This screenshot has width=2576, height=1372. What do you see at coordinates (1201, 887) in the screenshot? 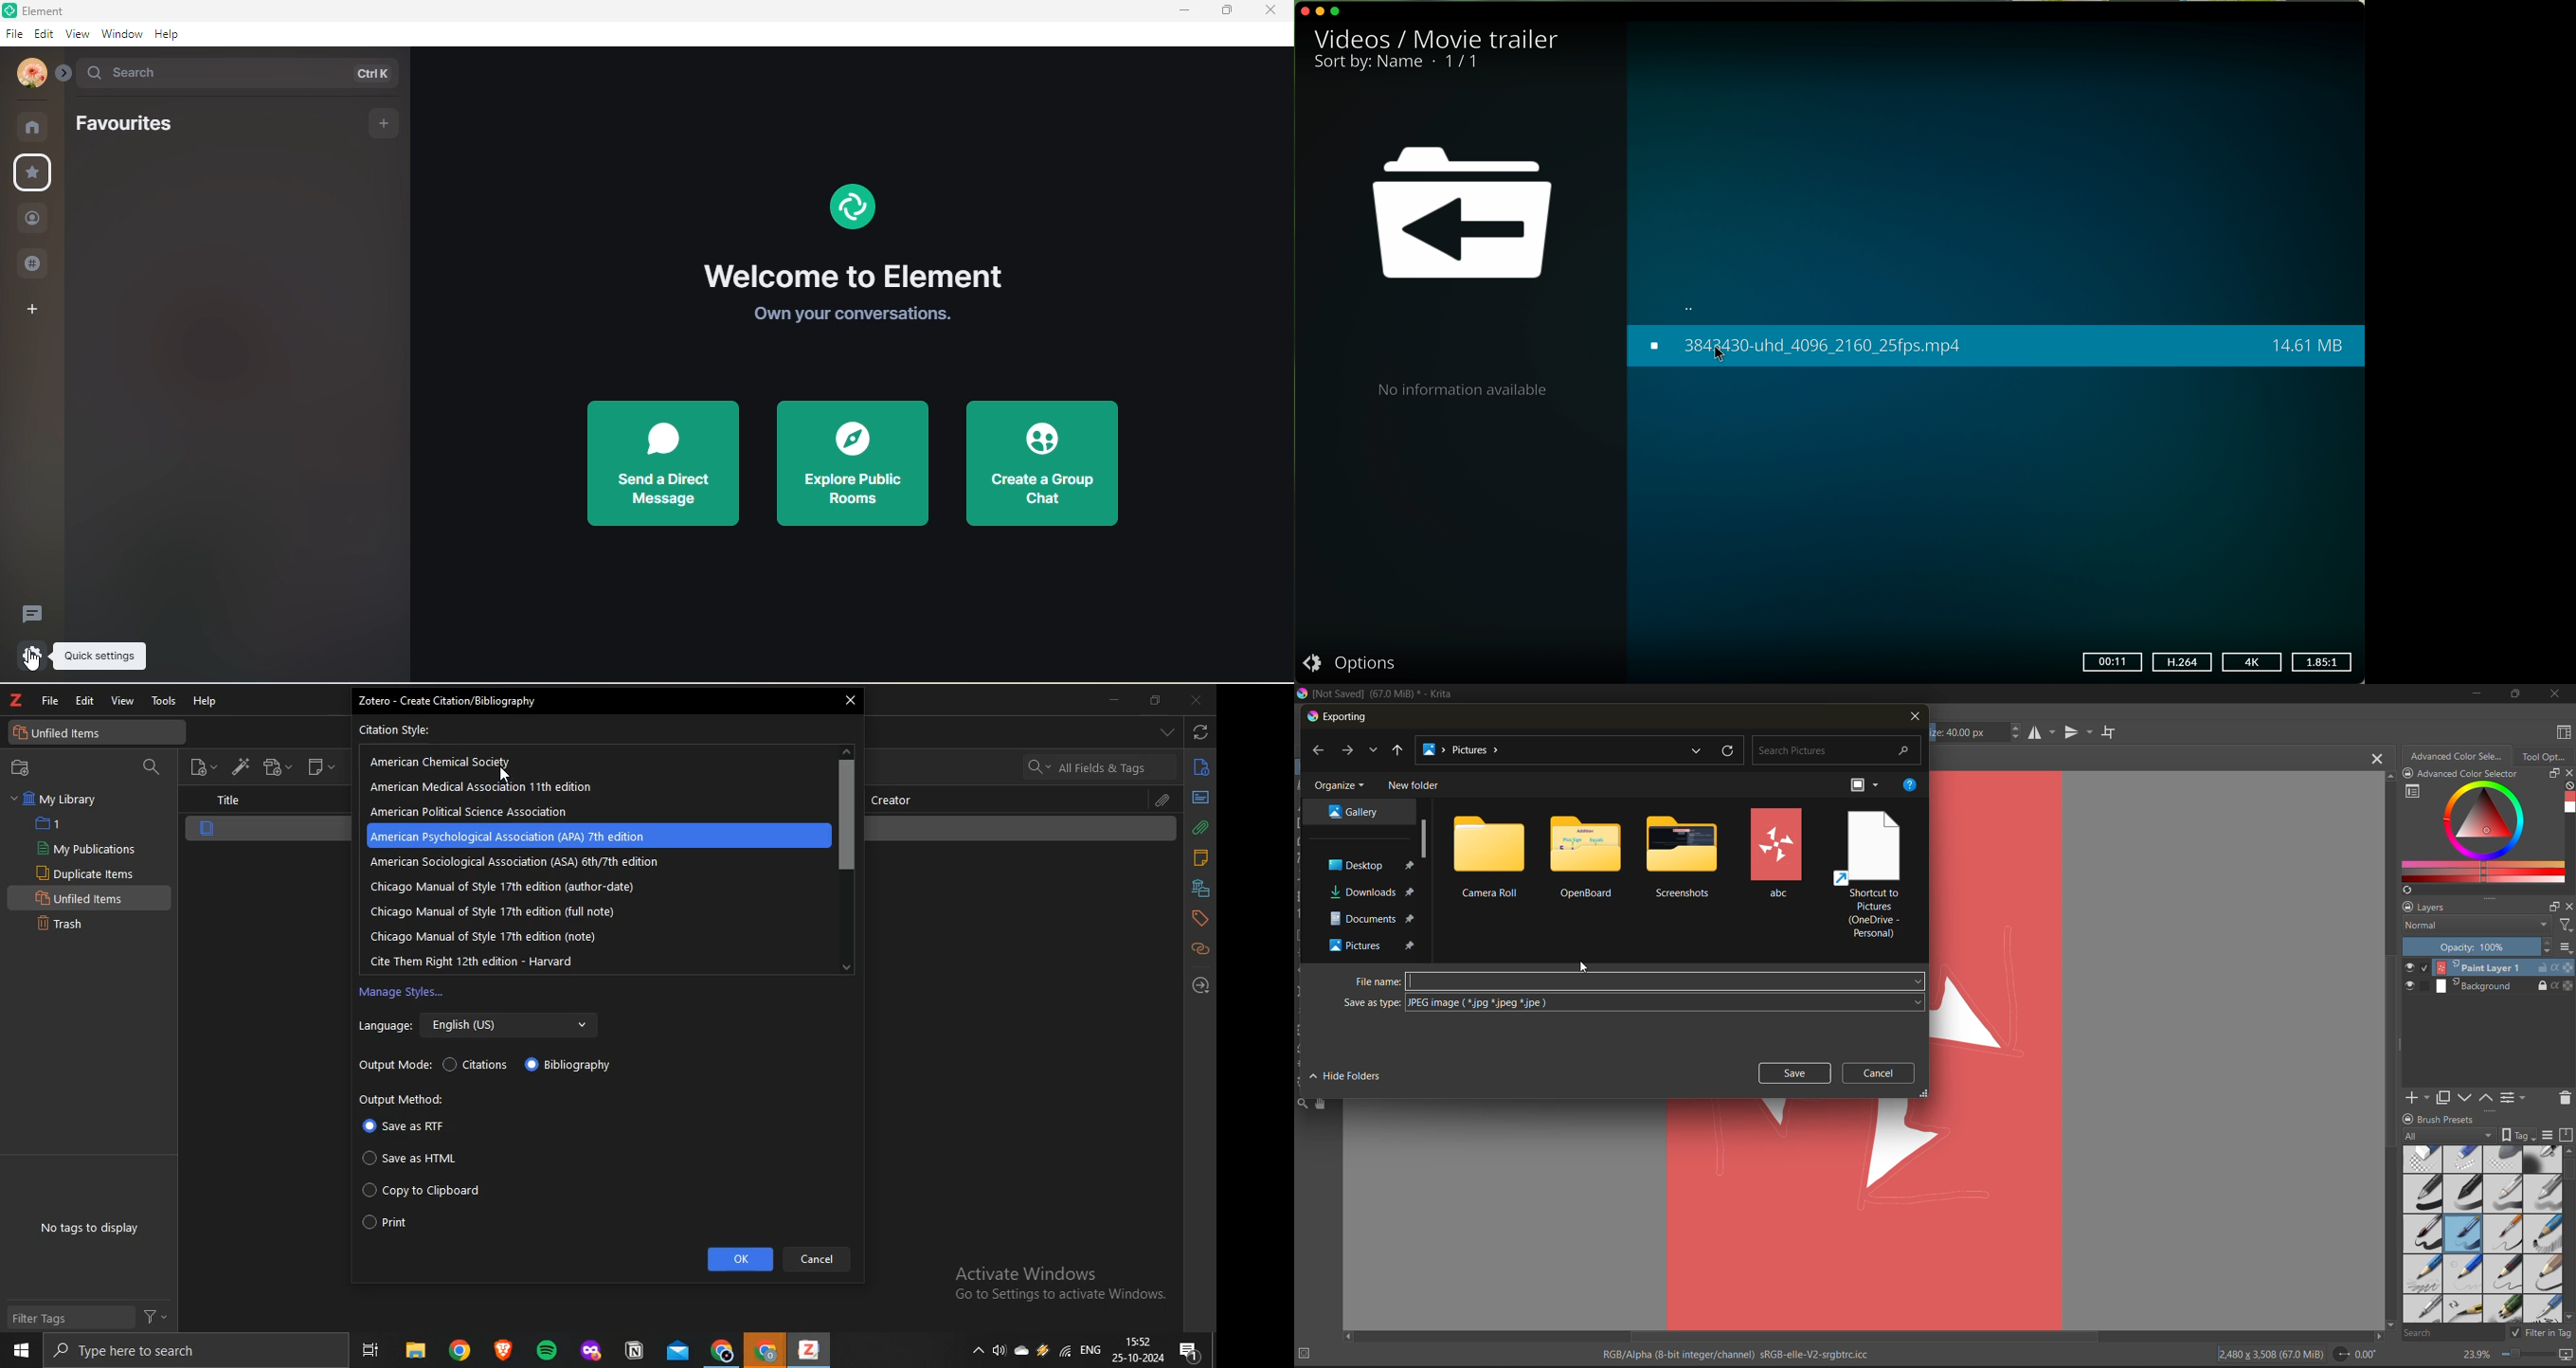
I see `libraries and collections` at bounding box center [1201, 887].